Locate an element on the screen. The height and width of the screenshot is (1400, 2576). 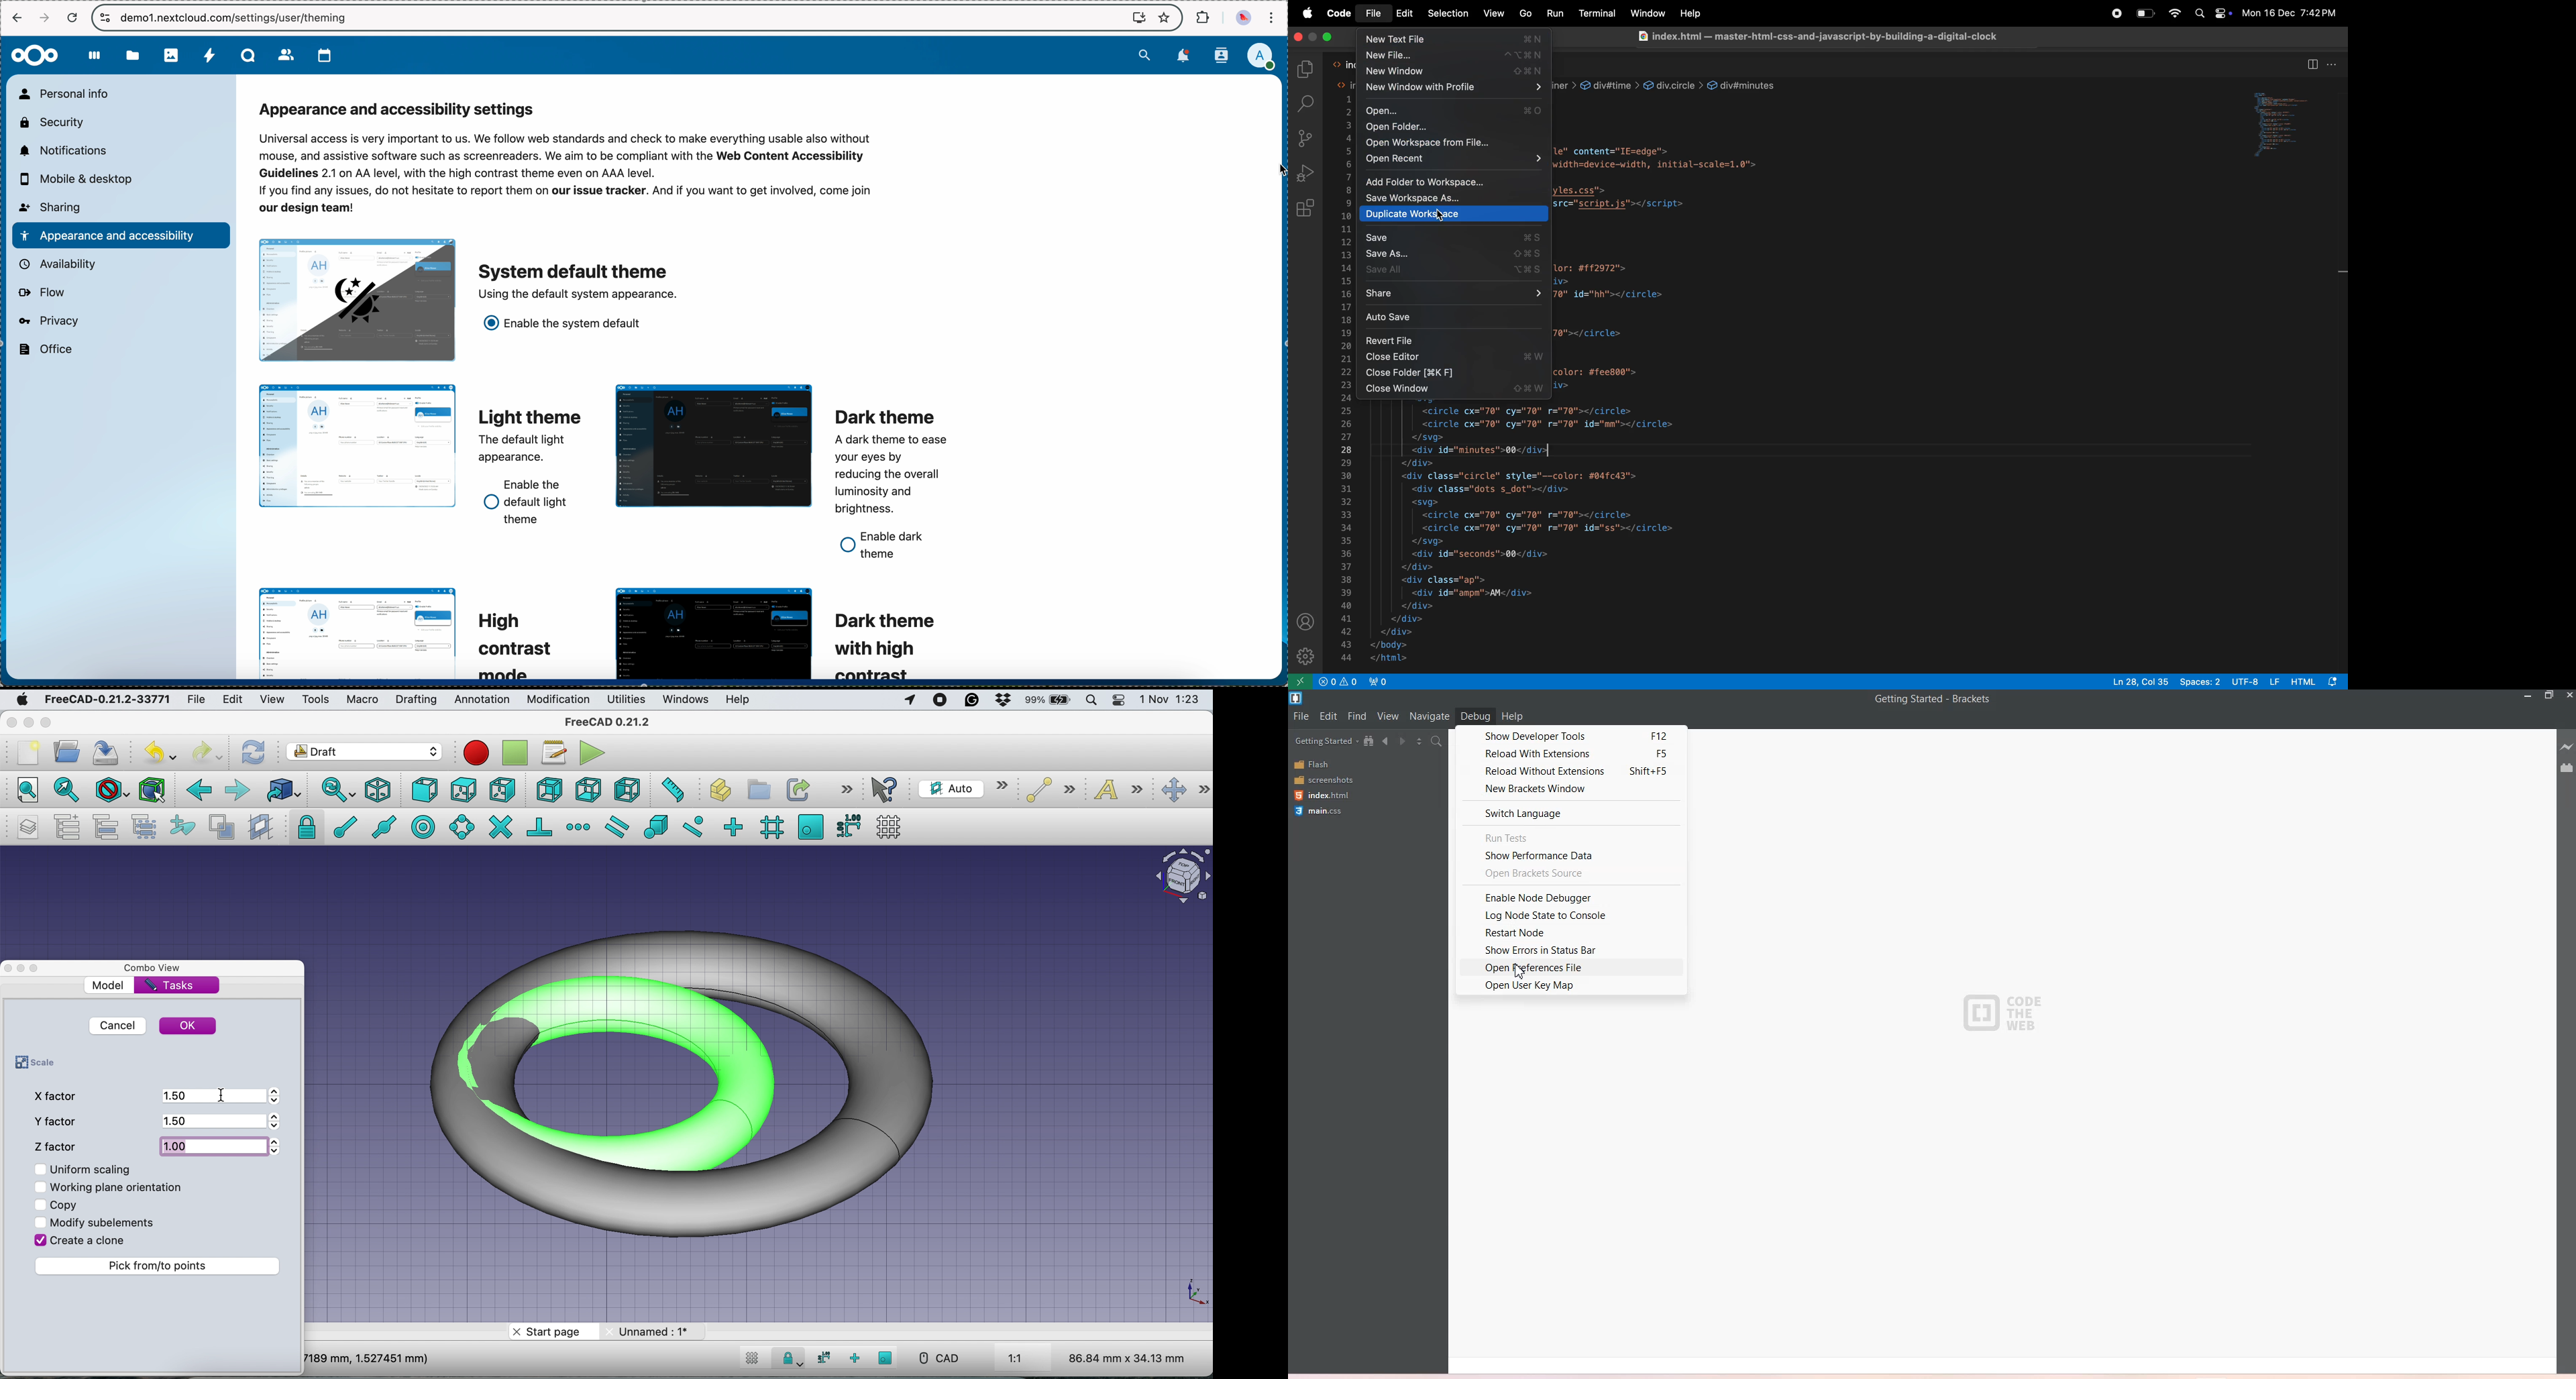
navigate back is located at coordinates (17, 17).